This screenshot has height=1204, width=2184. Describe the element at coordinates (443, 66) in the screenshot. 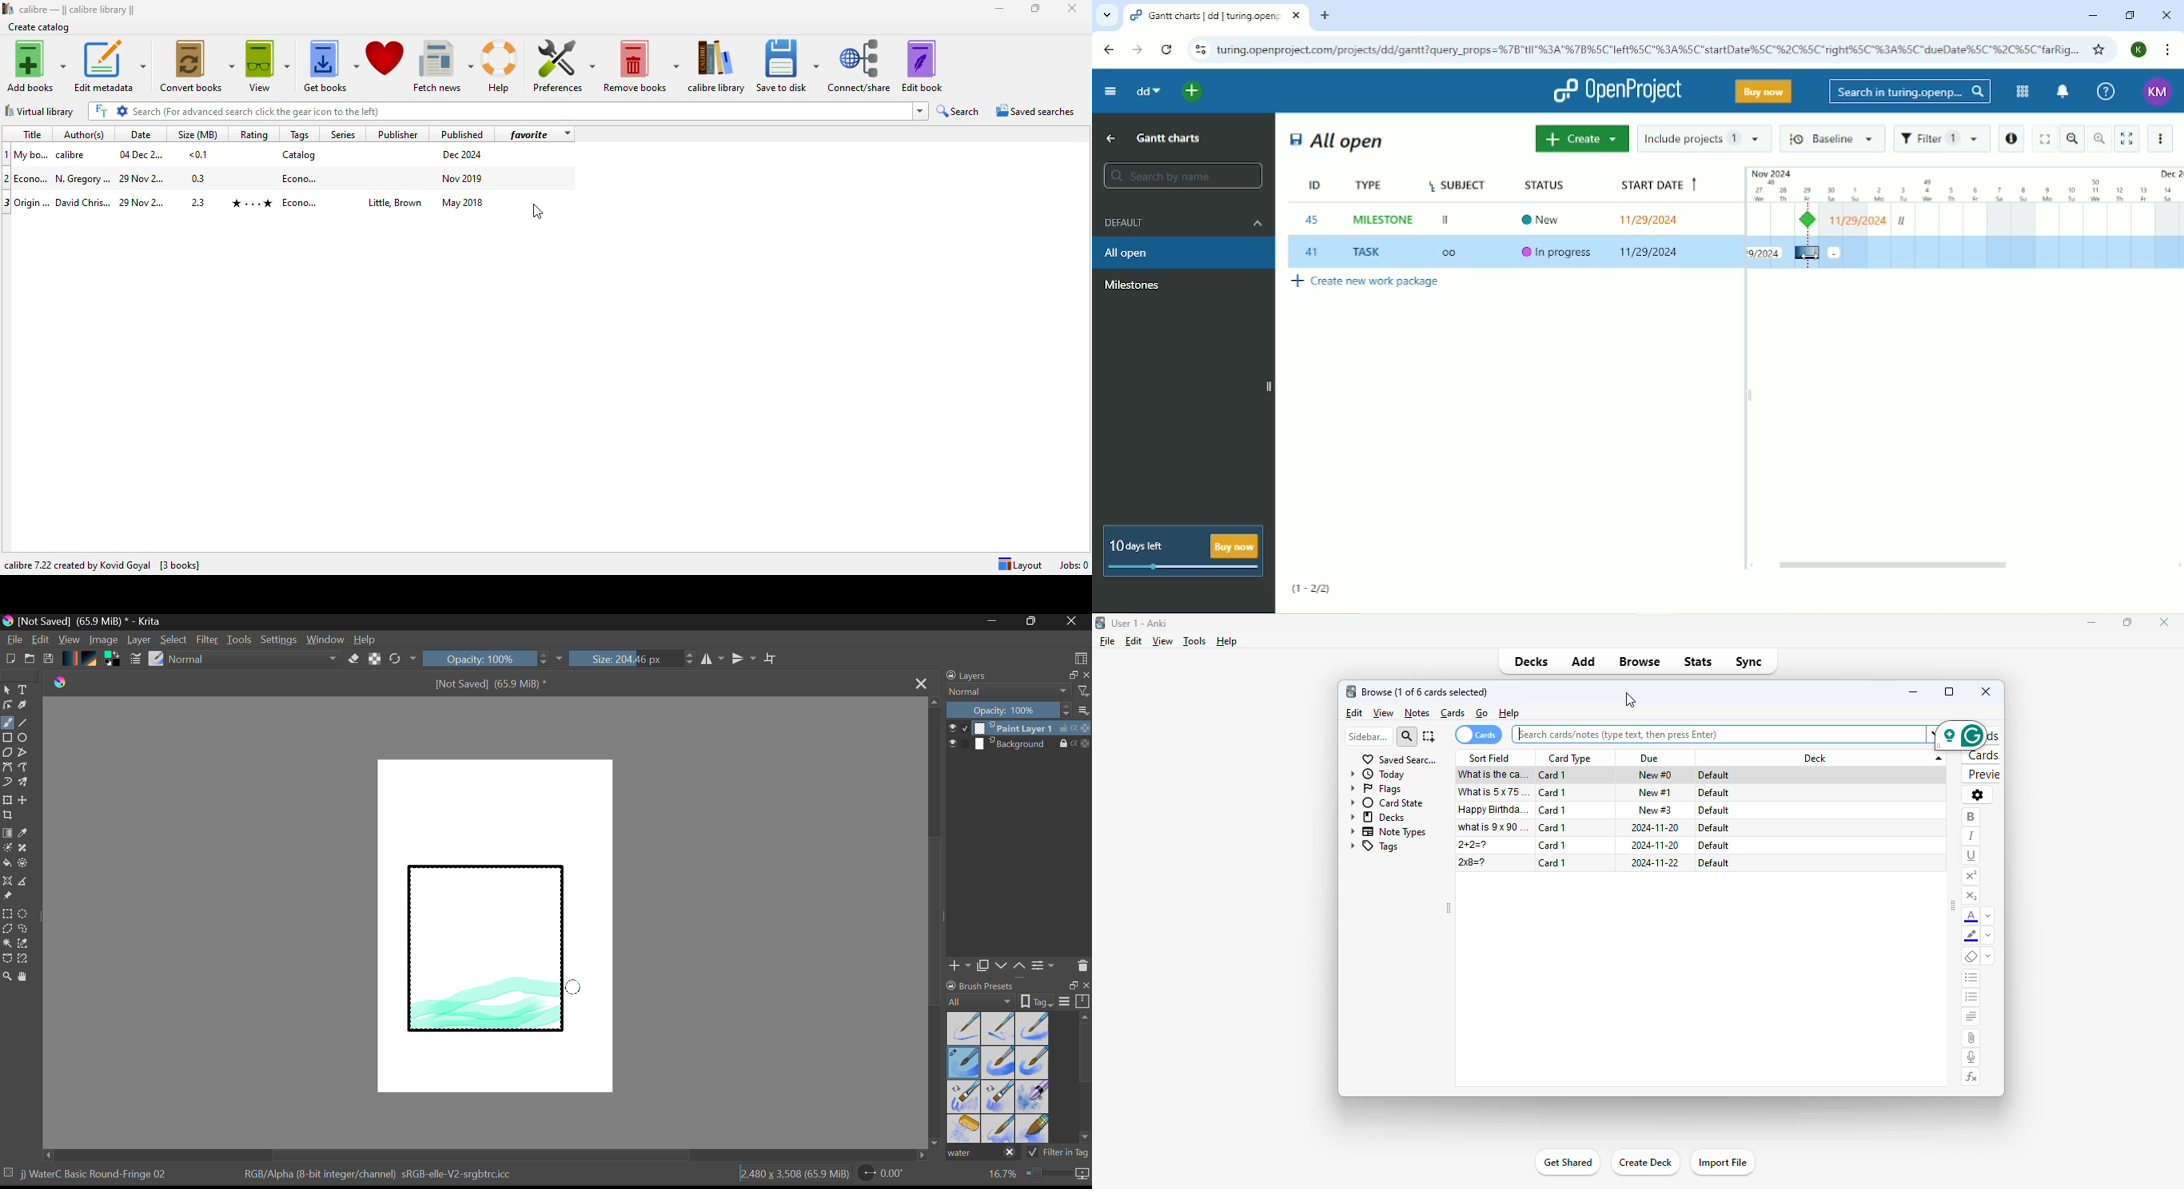

I see `fetch news` at that location.